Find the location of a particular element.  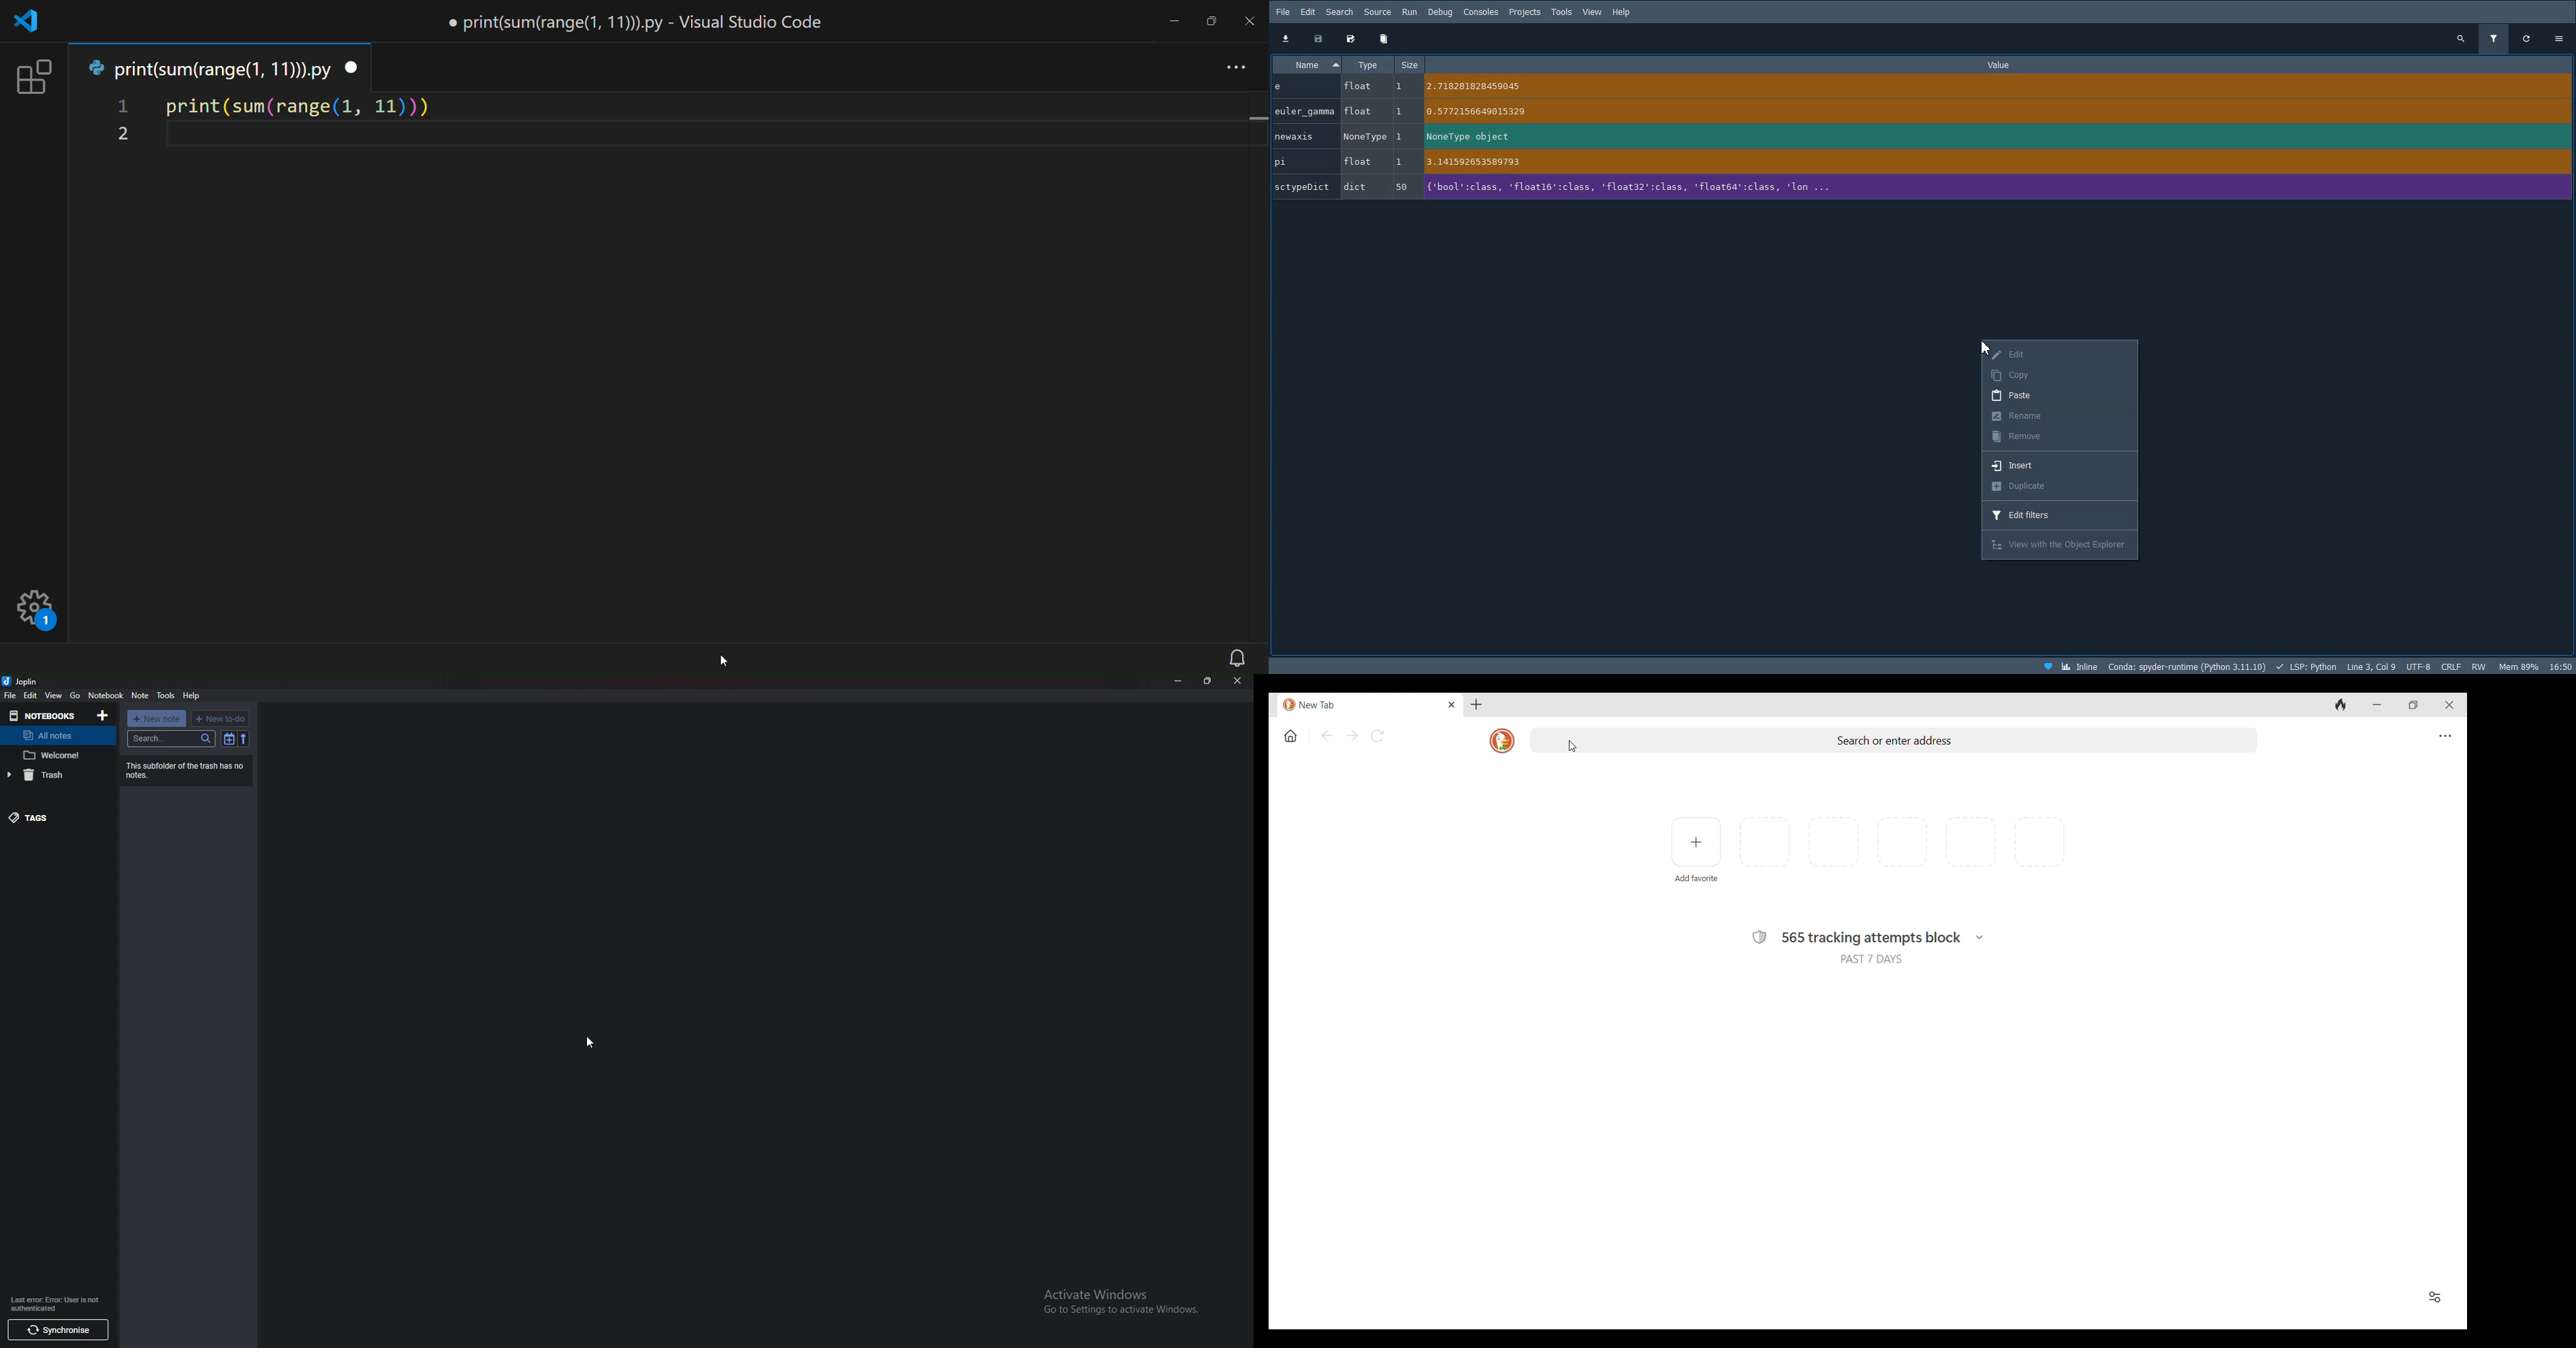

Go is located at coordinates (74, 696).